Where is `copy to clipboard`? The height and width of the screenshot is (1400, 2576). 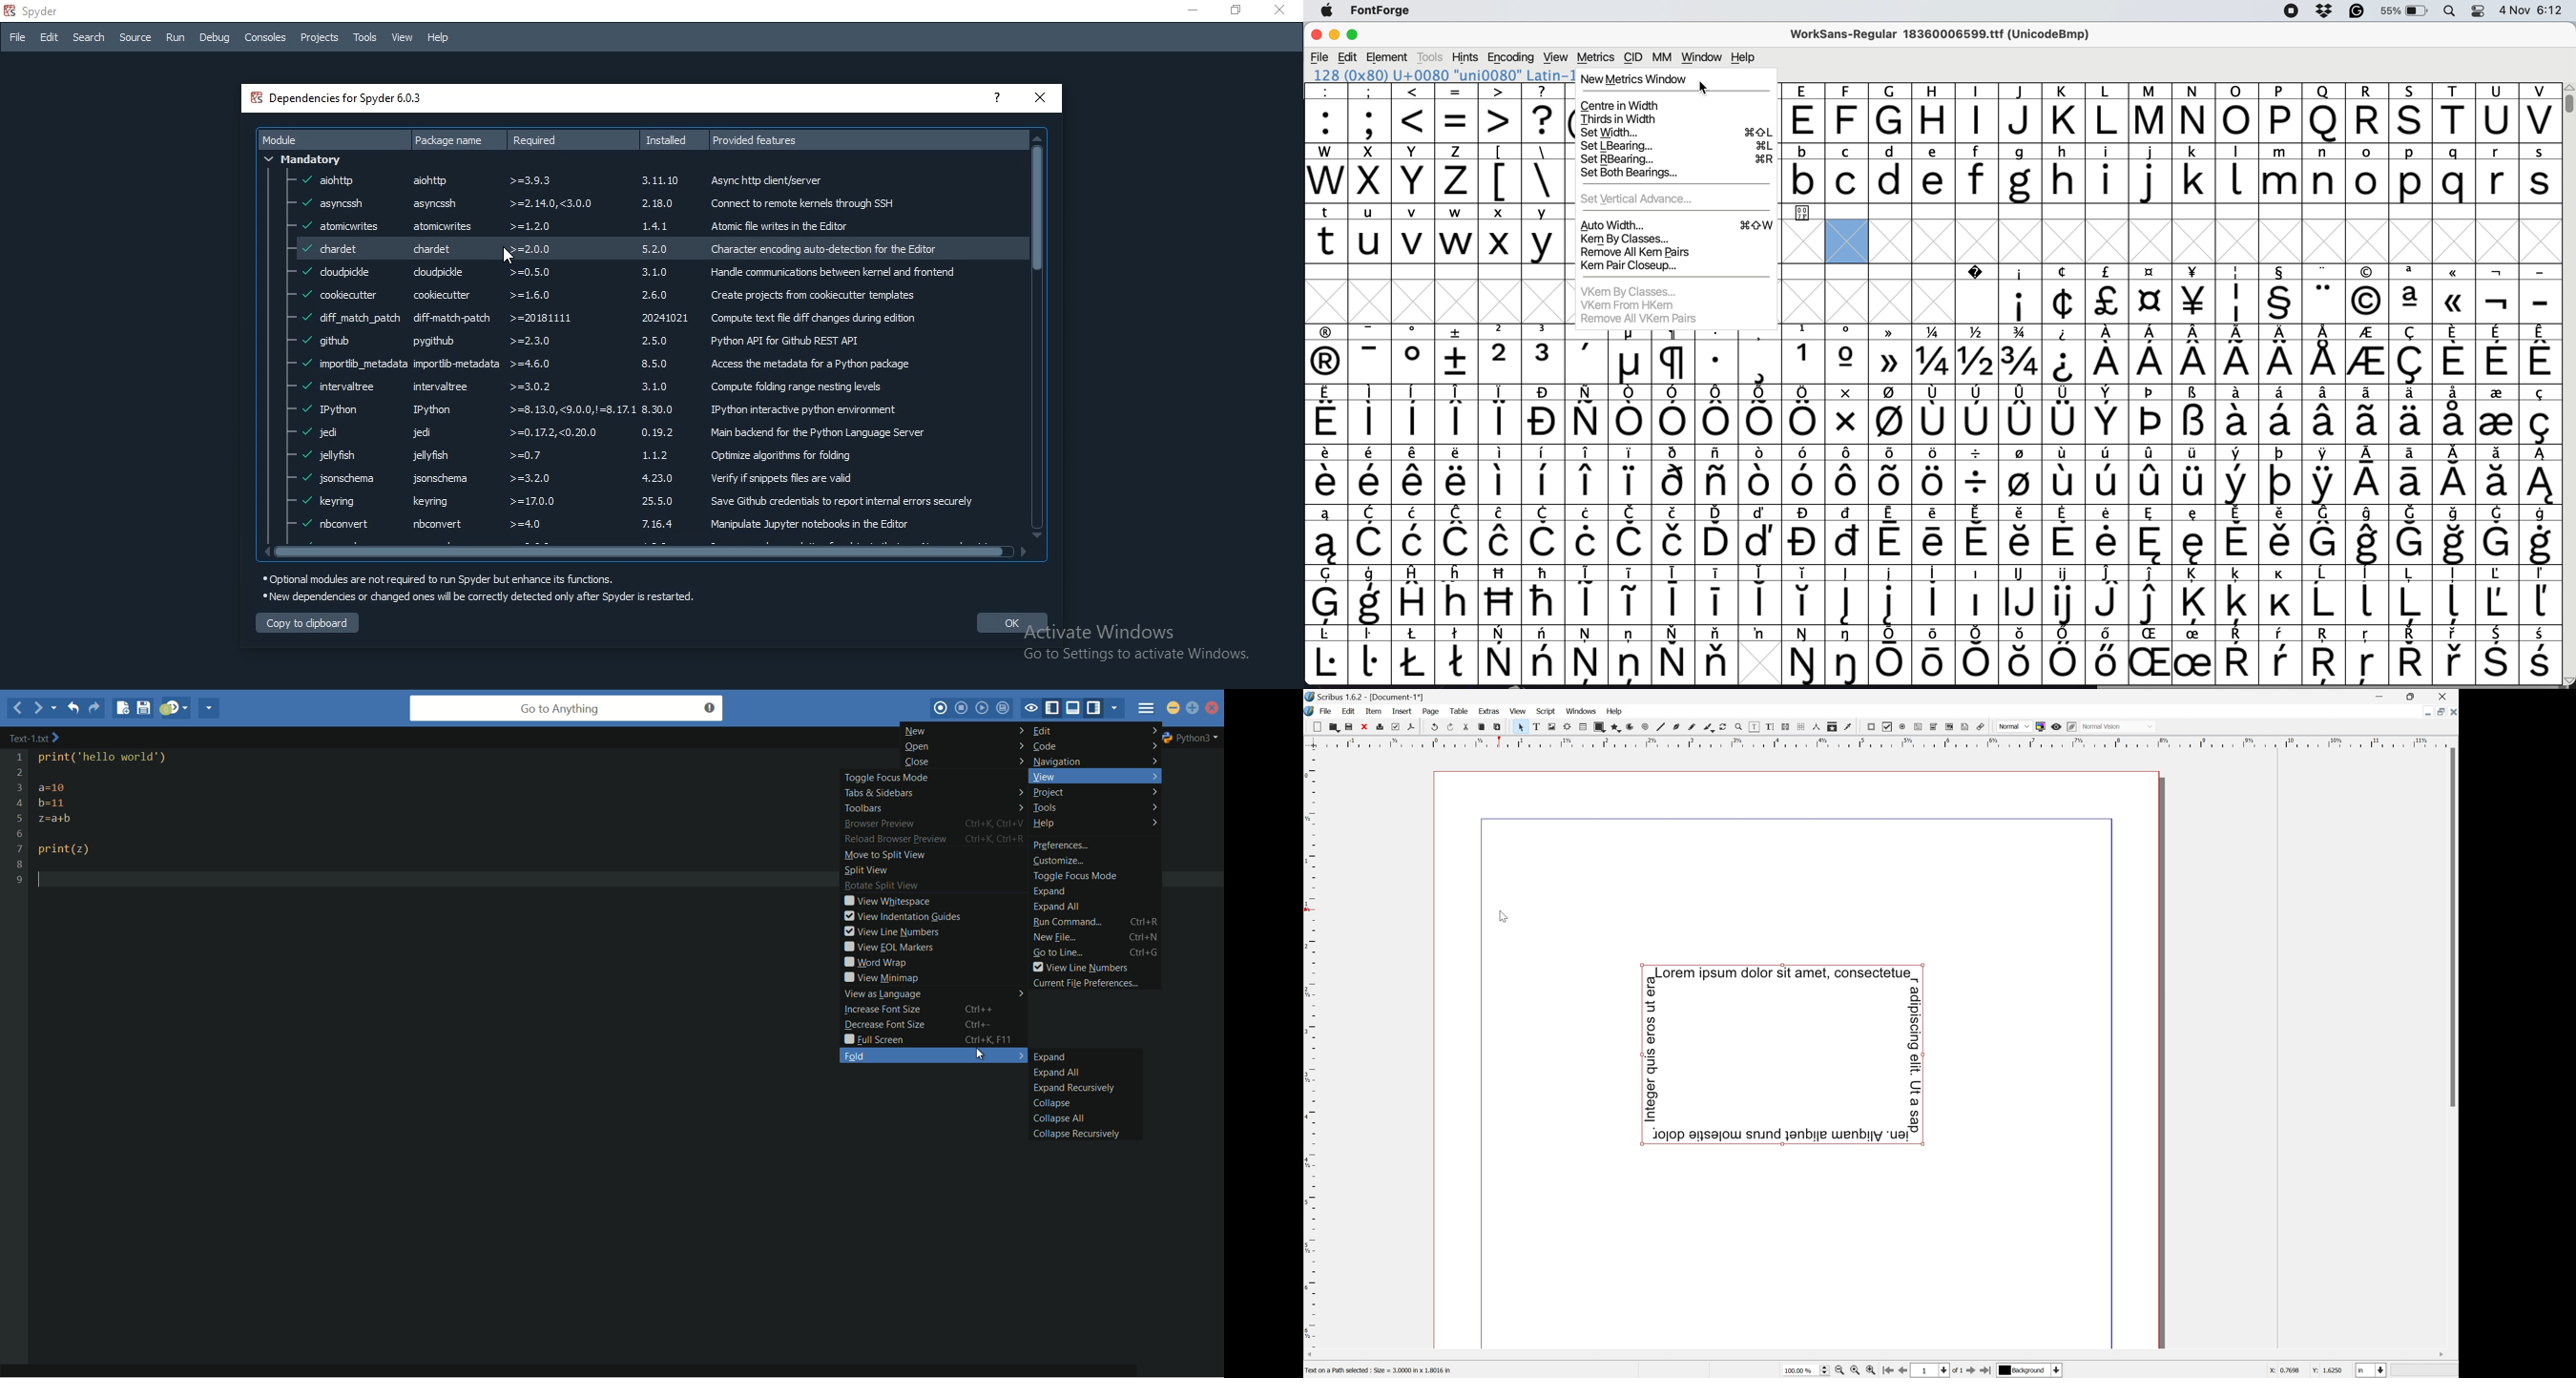 copy to clipboard is located at coordinates (309, 623).